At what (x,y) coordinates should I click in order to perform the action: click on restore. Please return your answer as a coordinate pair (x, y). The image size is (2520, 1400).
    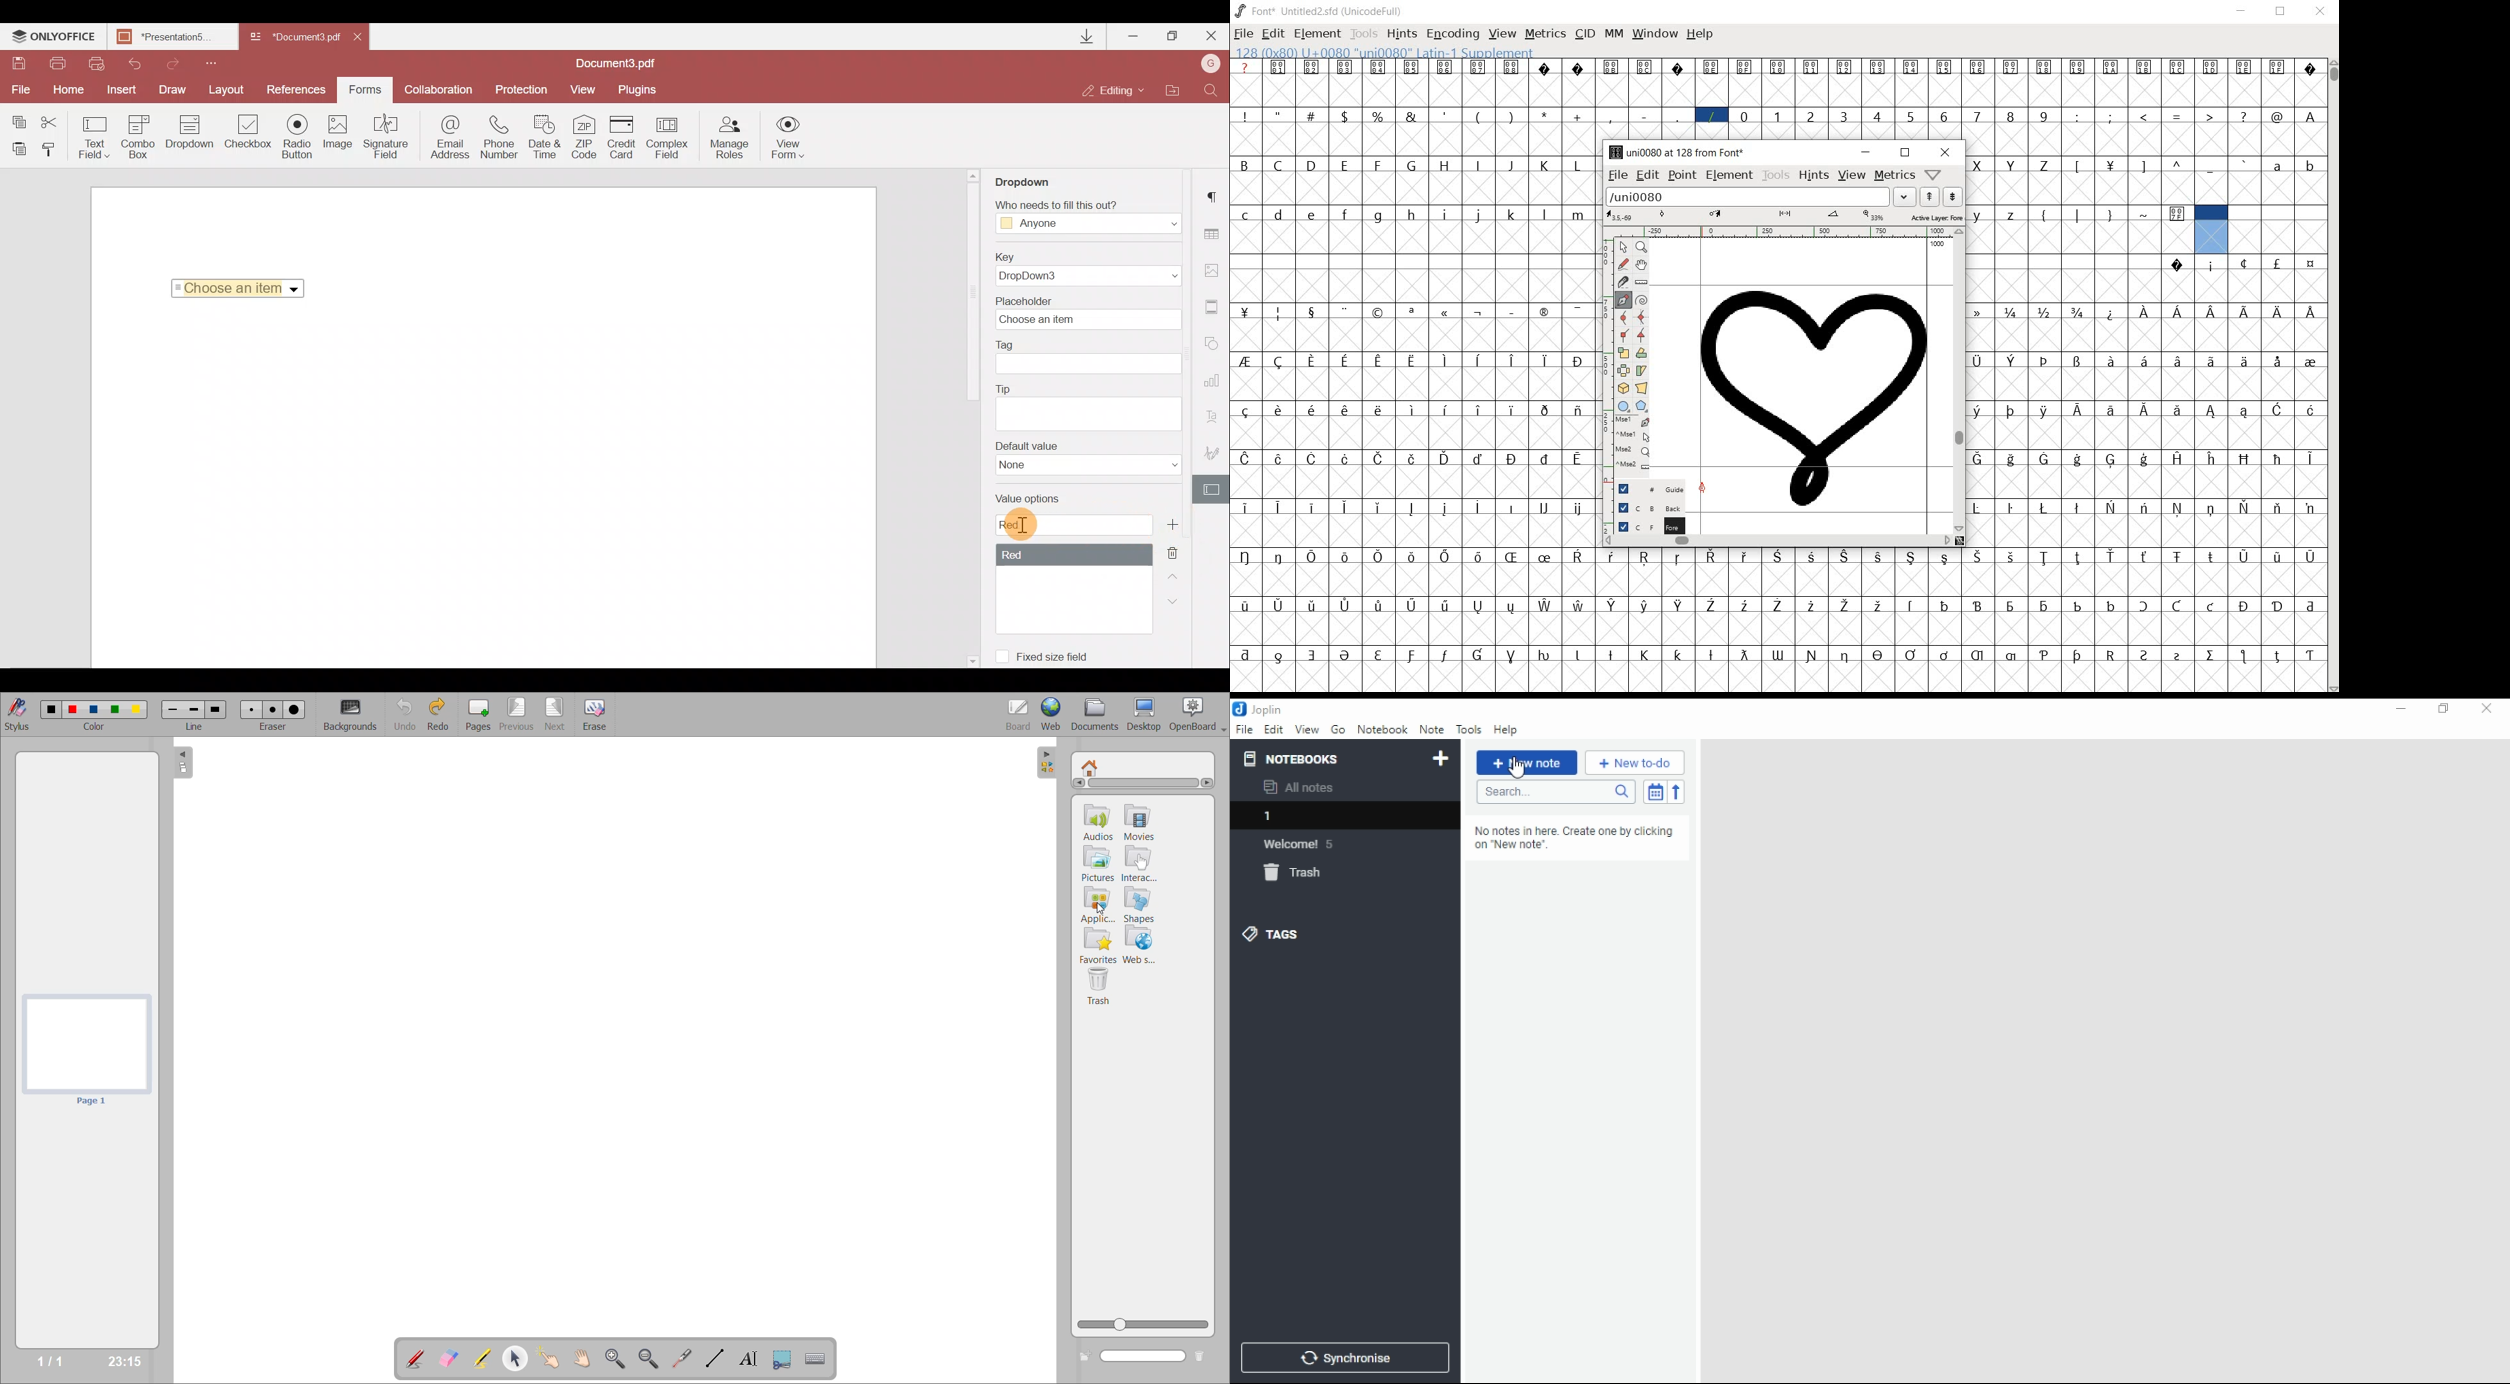
    Looking at the image, I should click on (1905, 153).